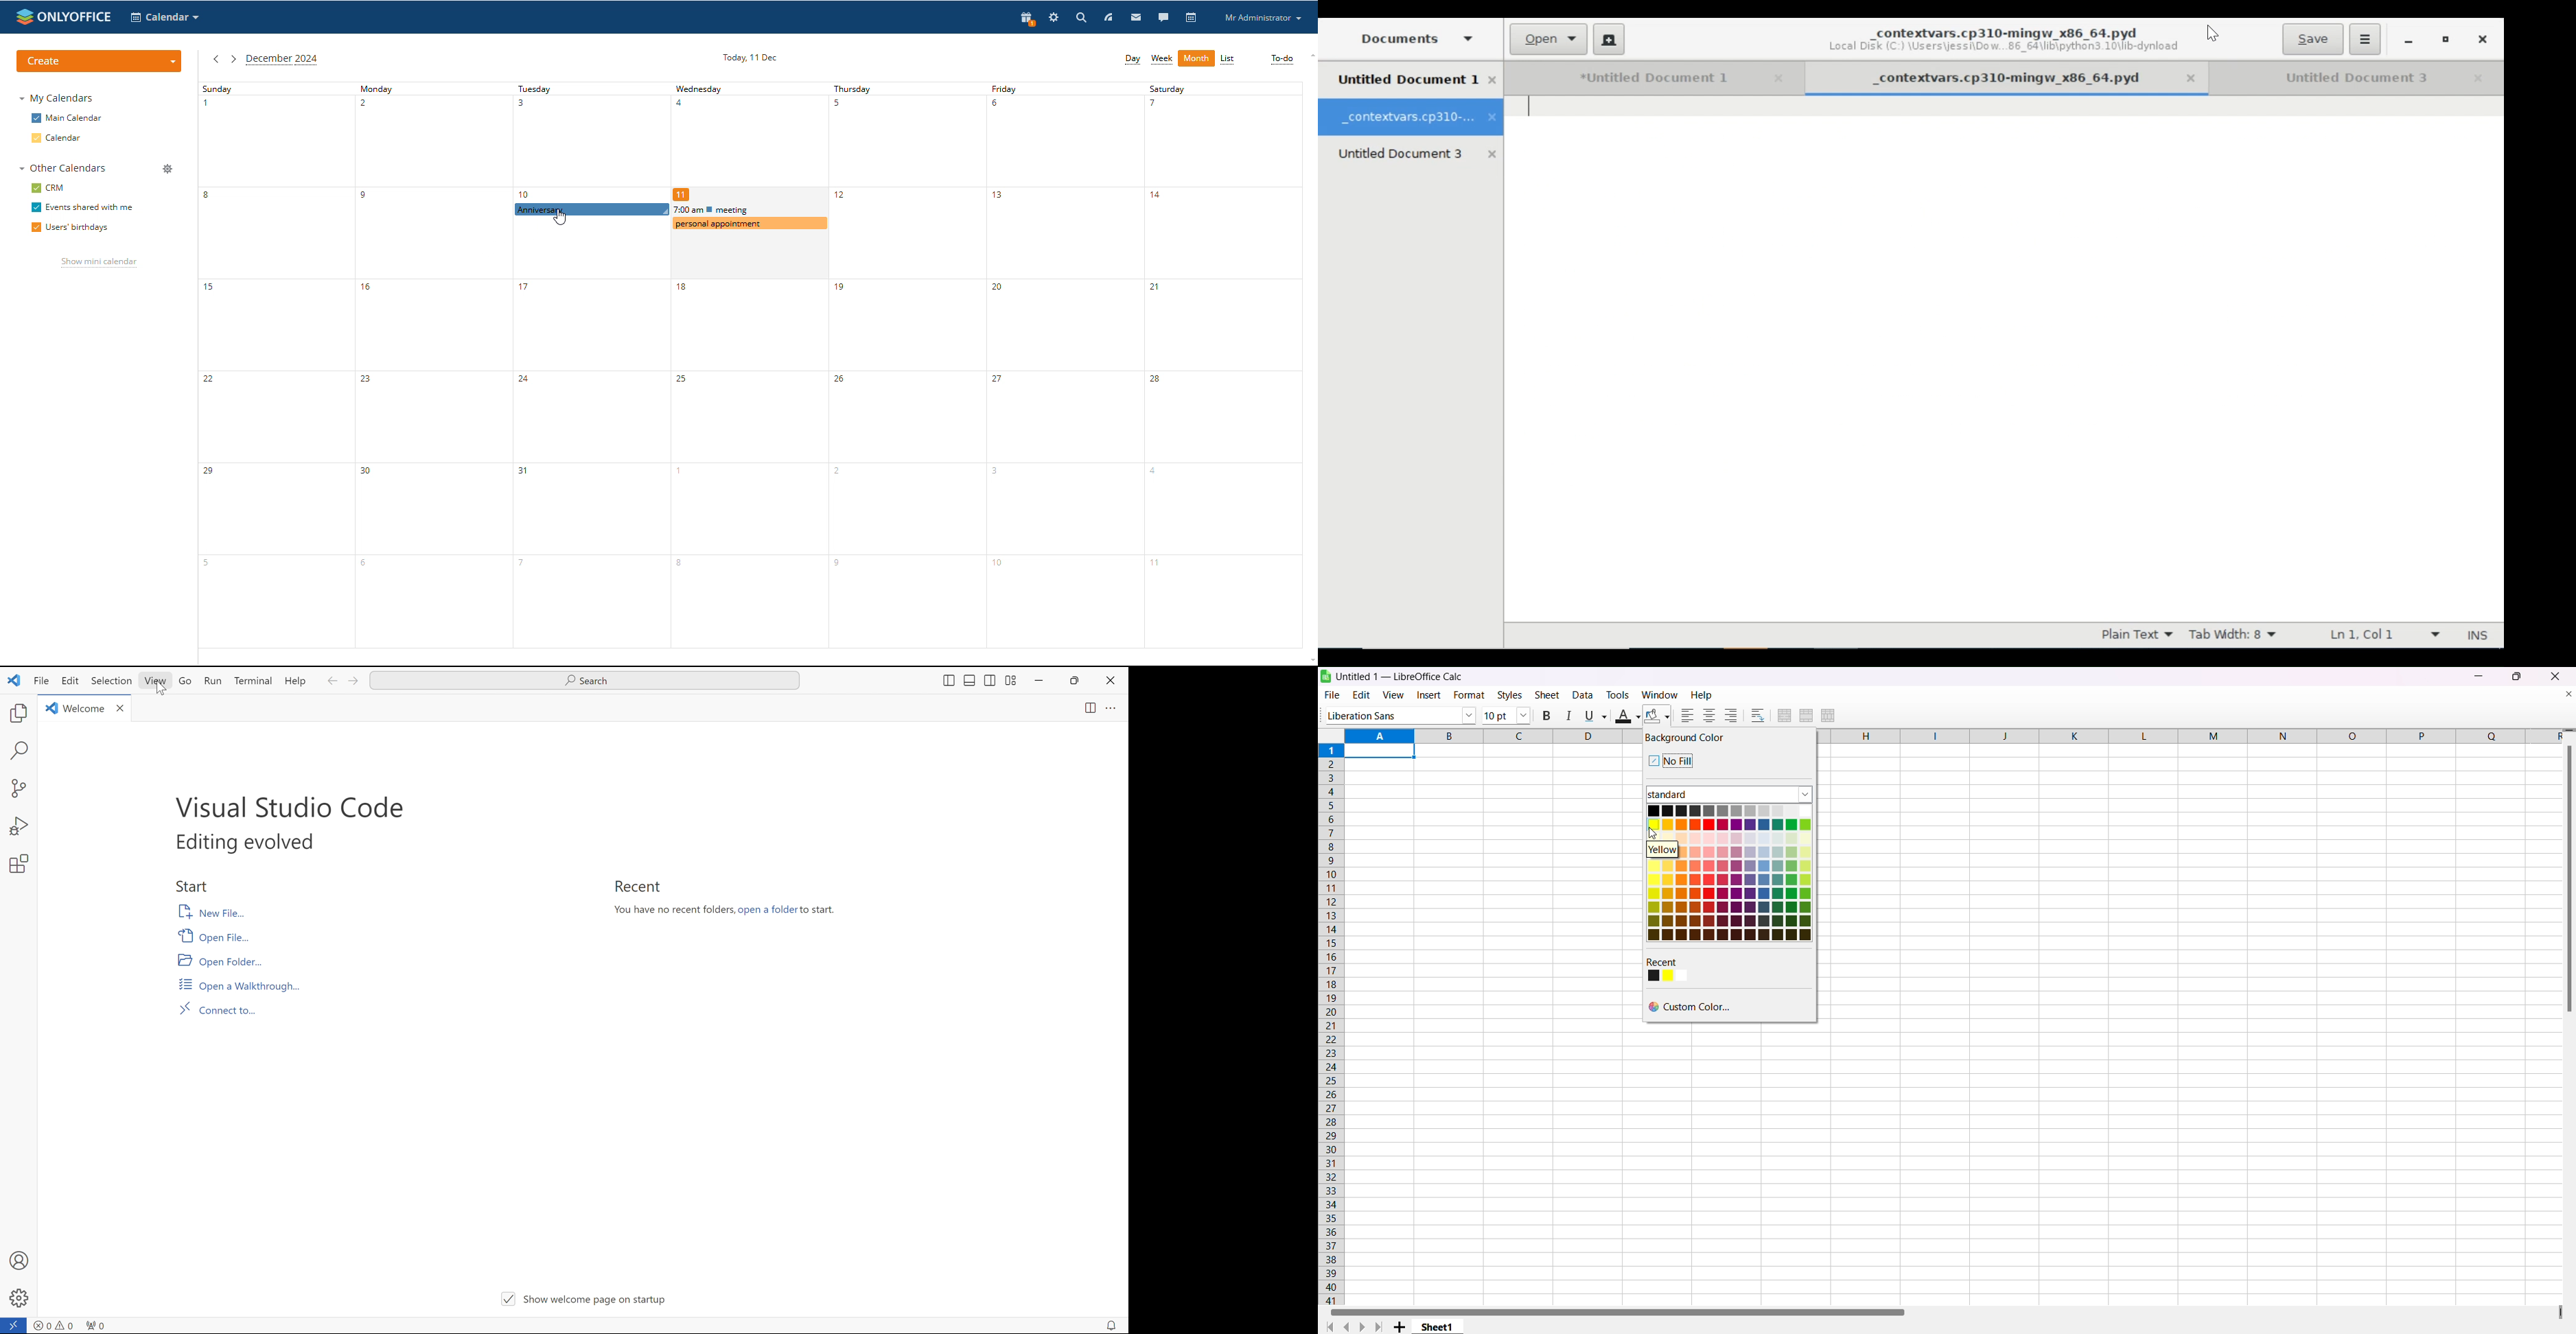  Describe the element at coordinates (1382, 1325) in the screenshot. I see `last` at that location.